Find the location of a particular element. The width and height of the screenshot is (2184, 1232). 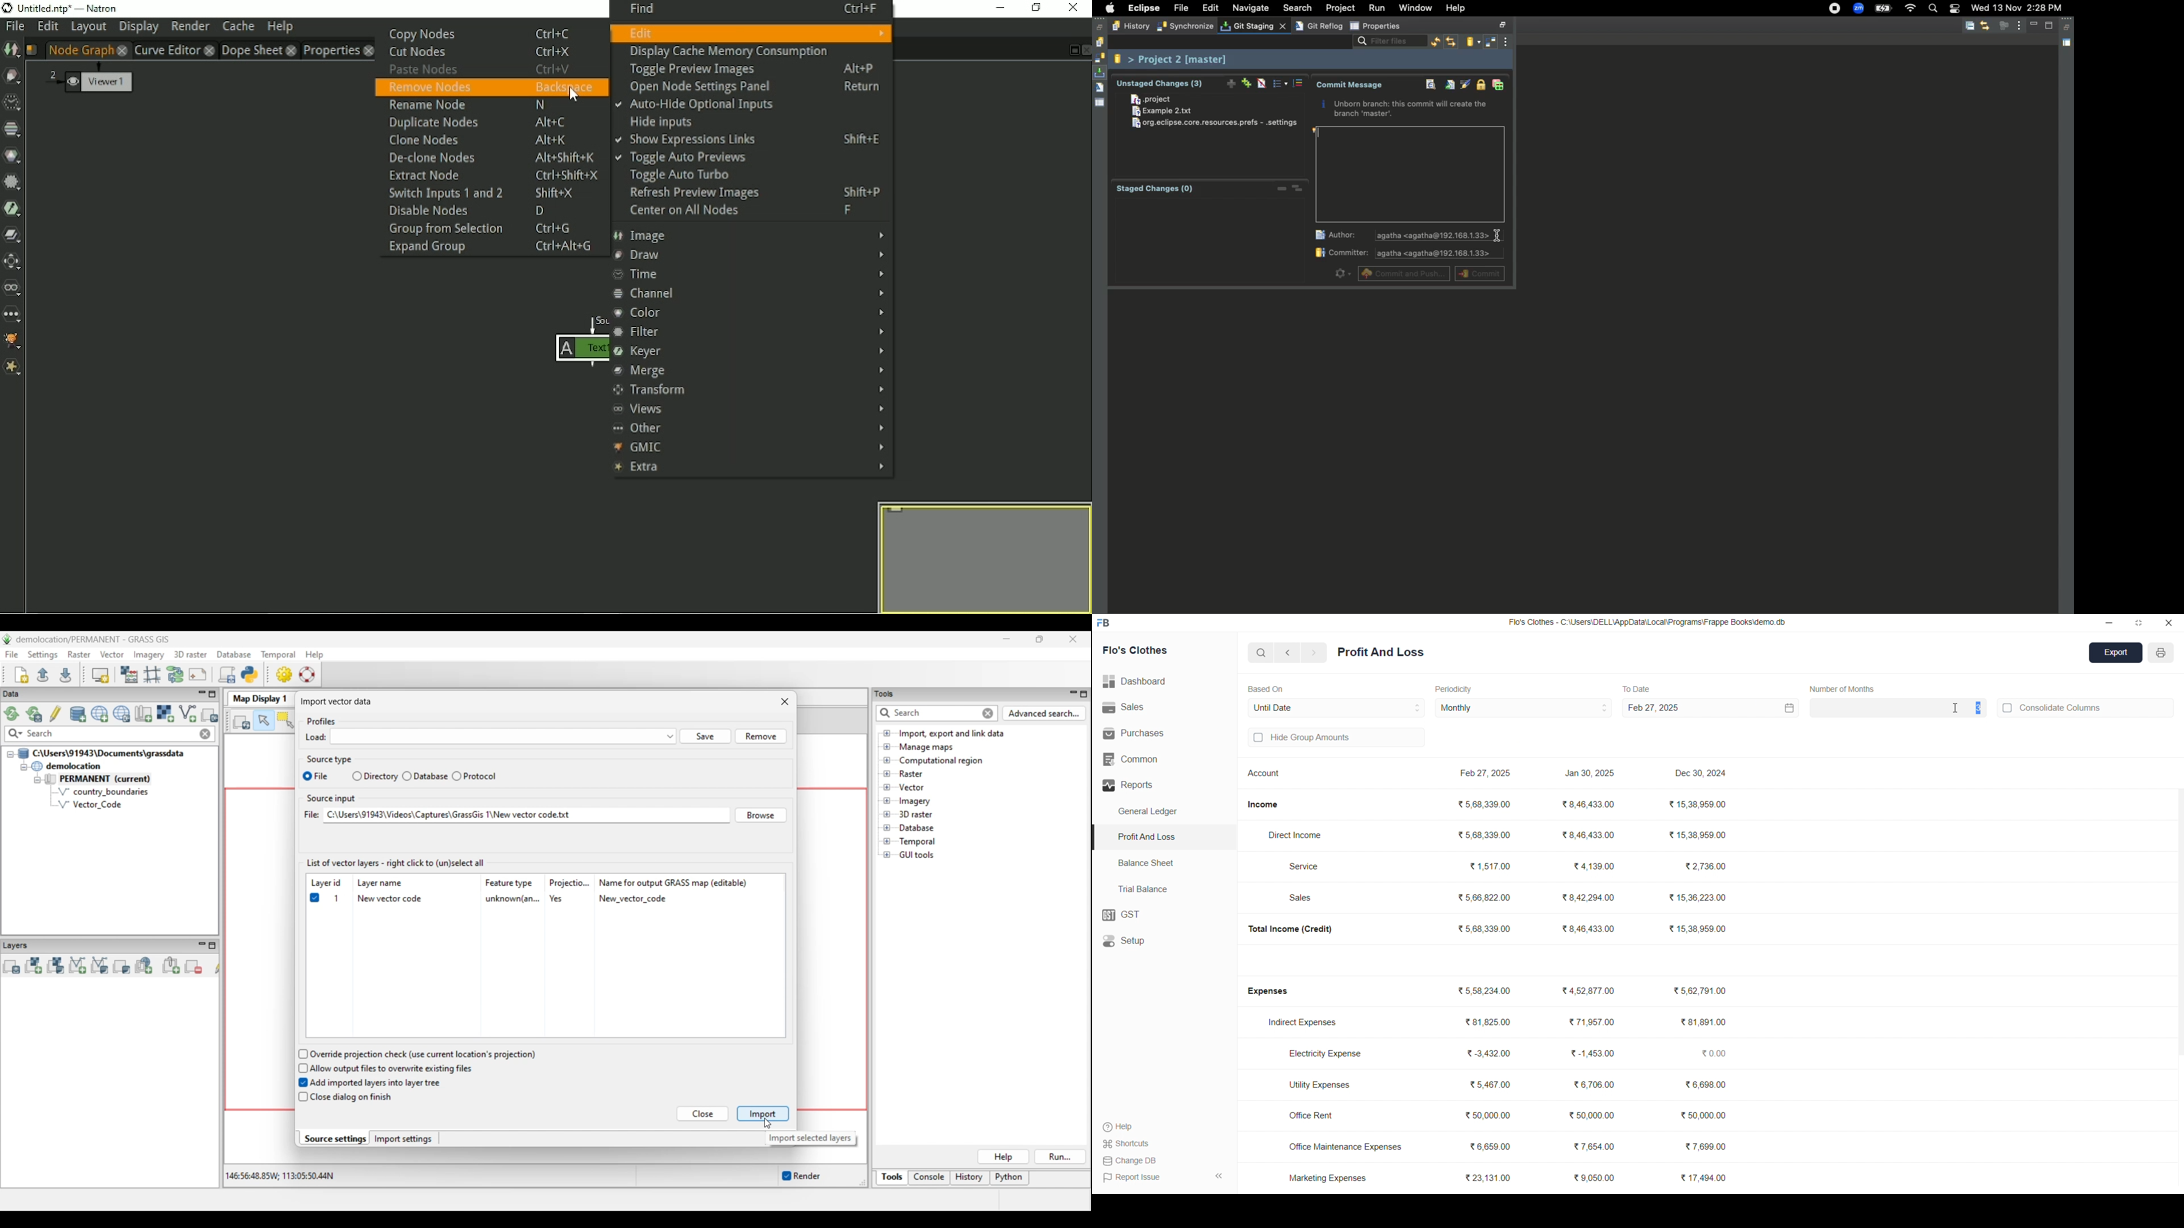

Cursor is located at coordinates (569, 95).